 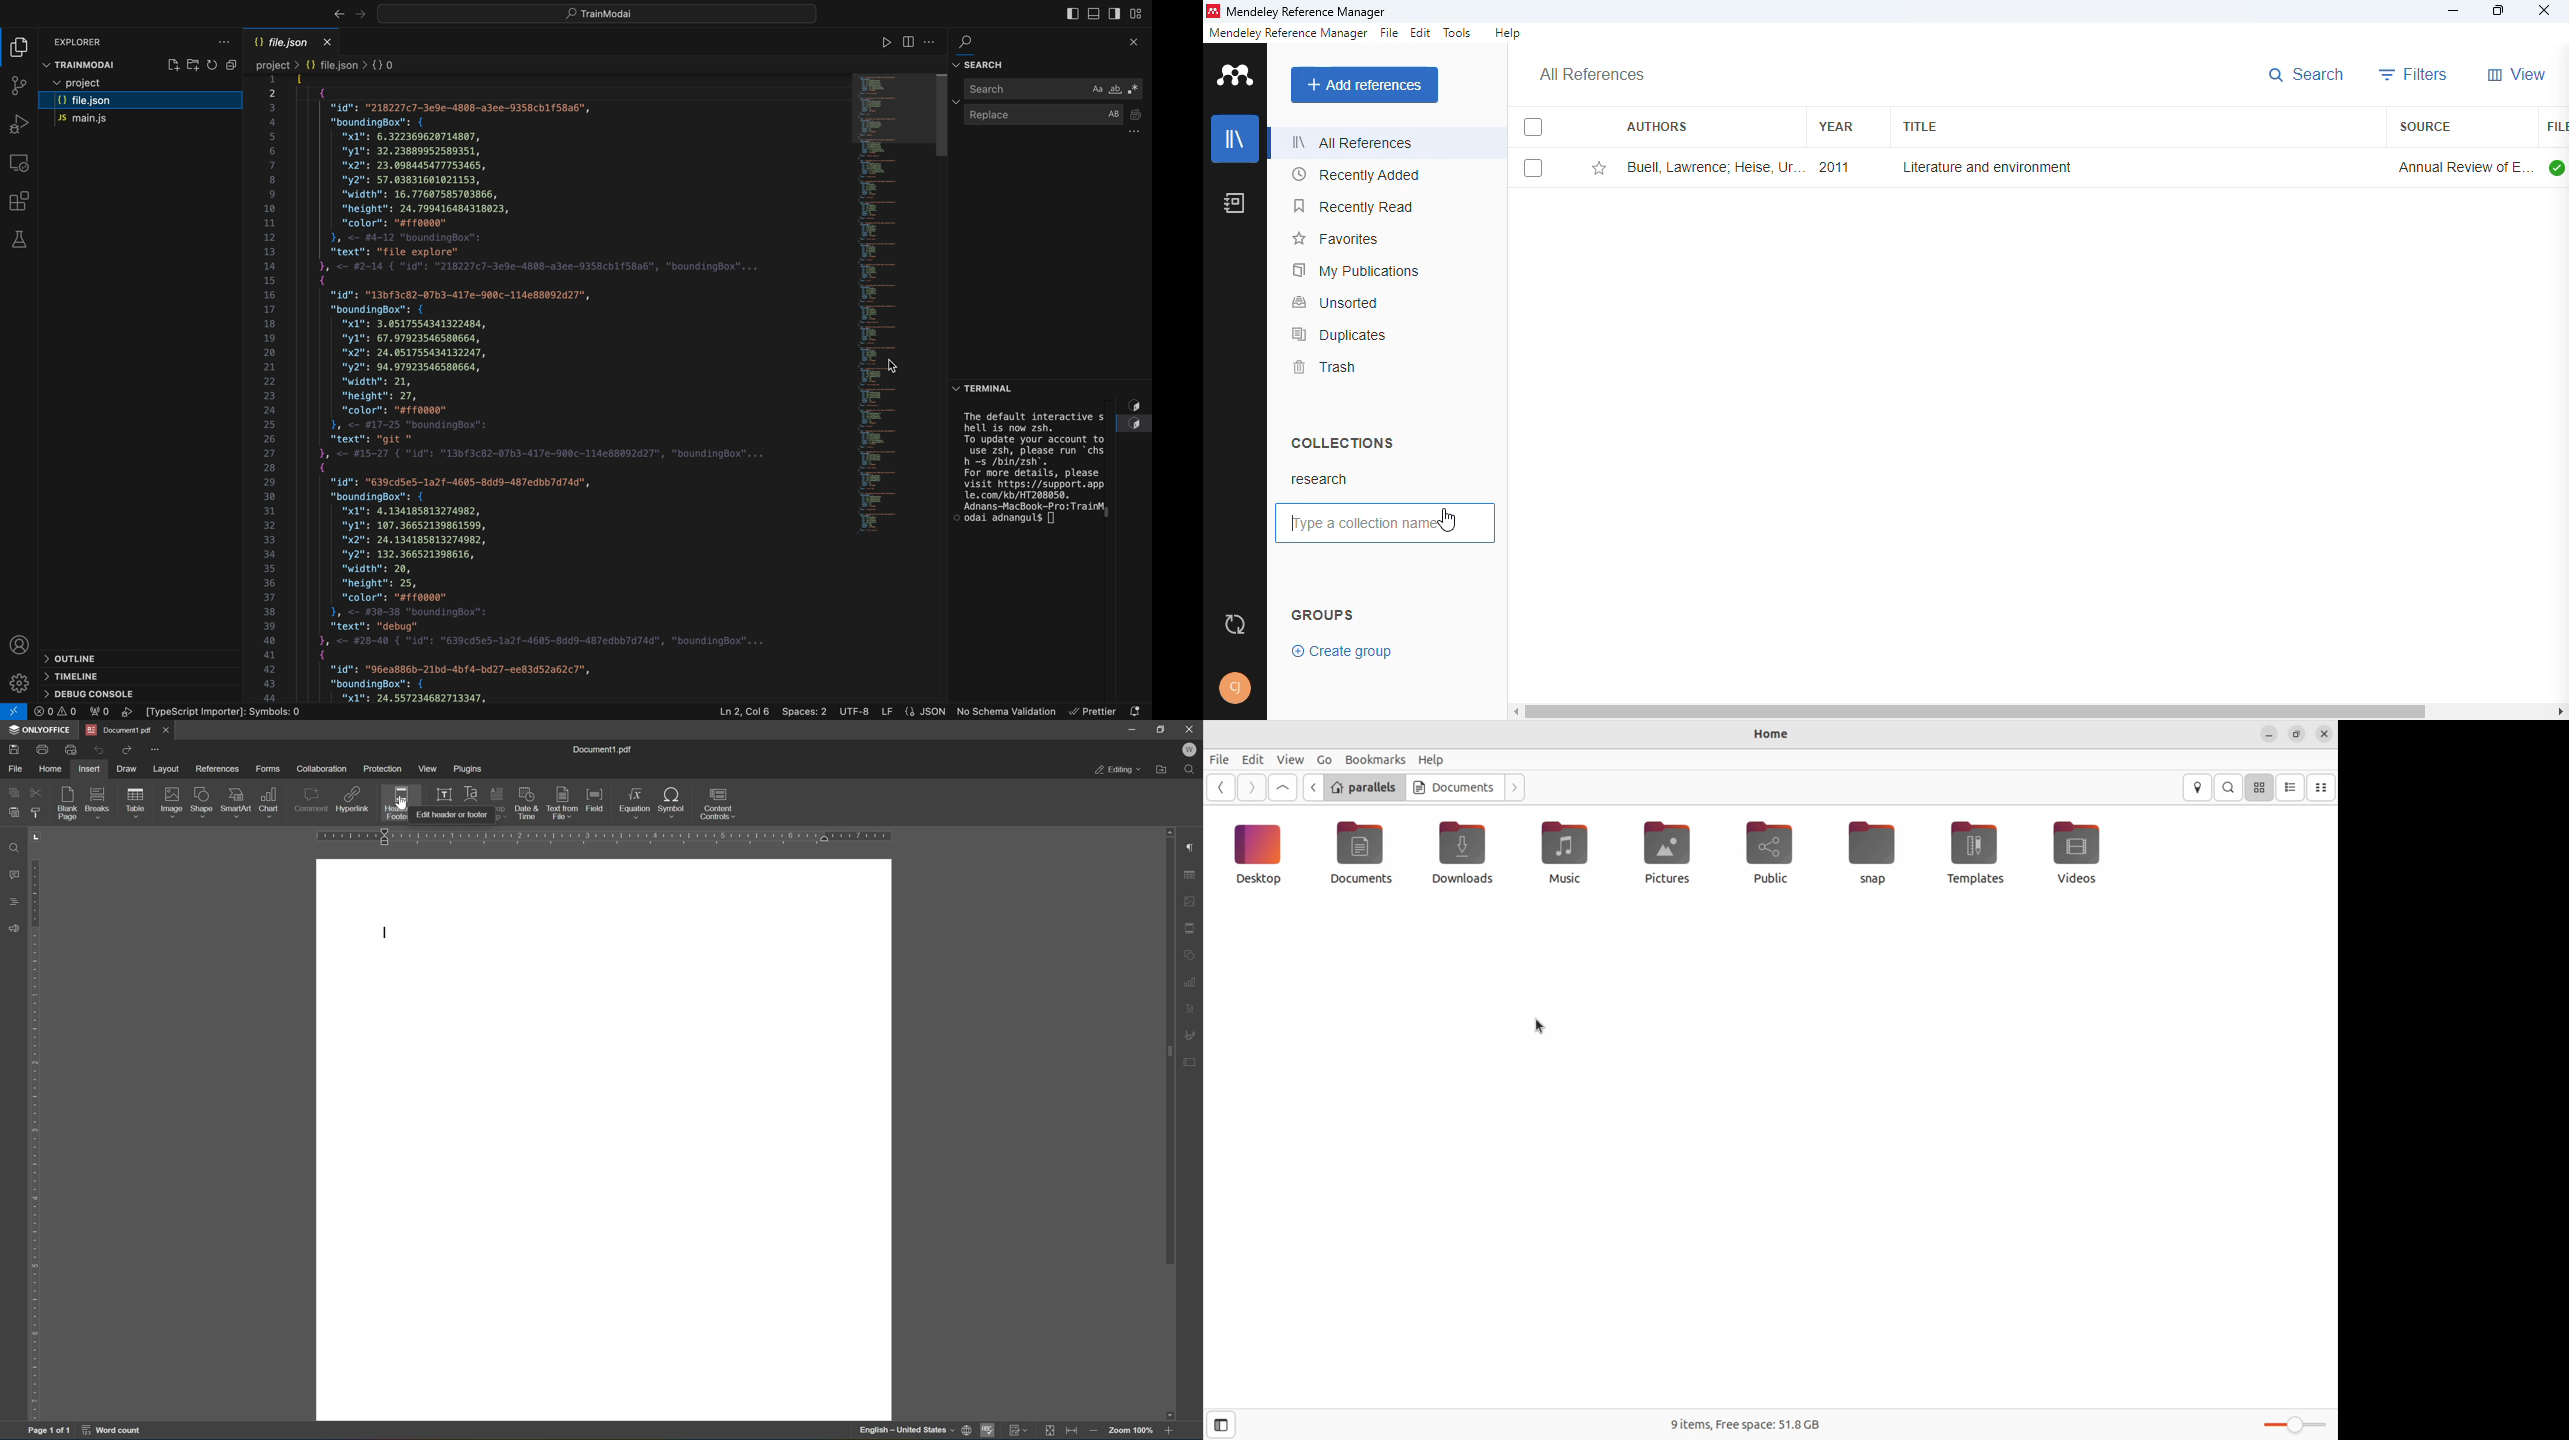 What do you see at coordinates (470, 792) in the screenshot?
I see `text art` at bounding box center [470, 792].